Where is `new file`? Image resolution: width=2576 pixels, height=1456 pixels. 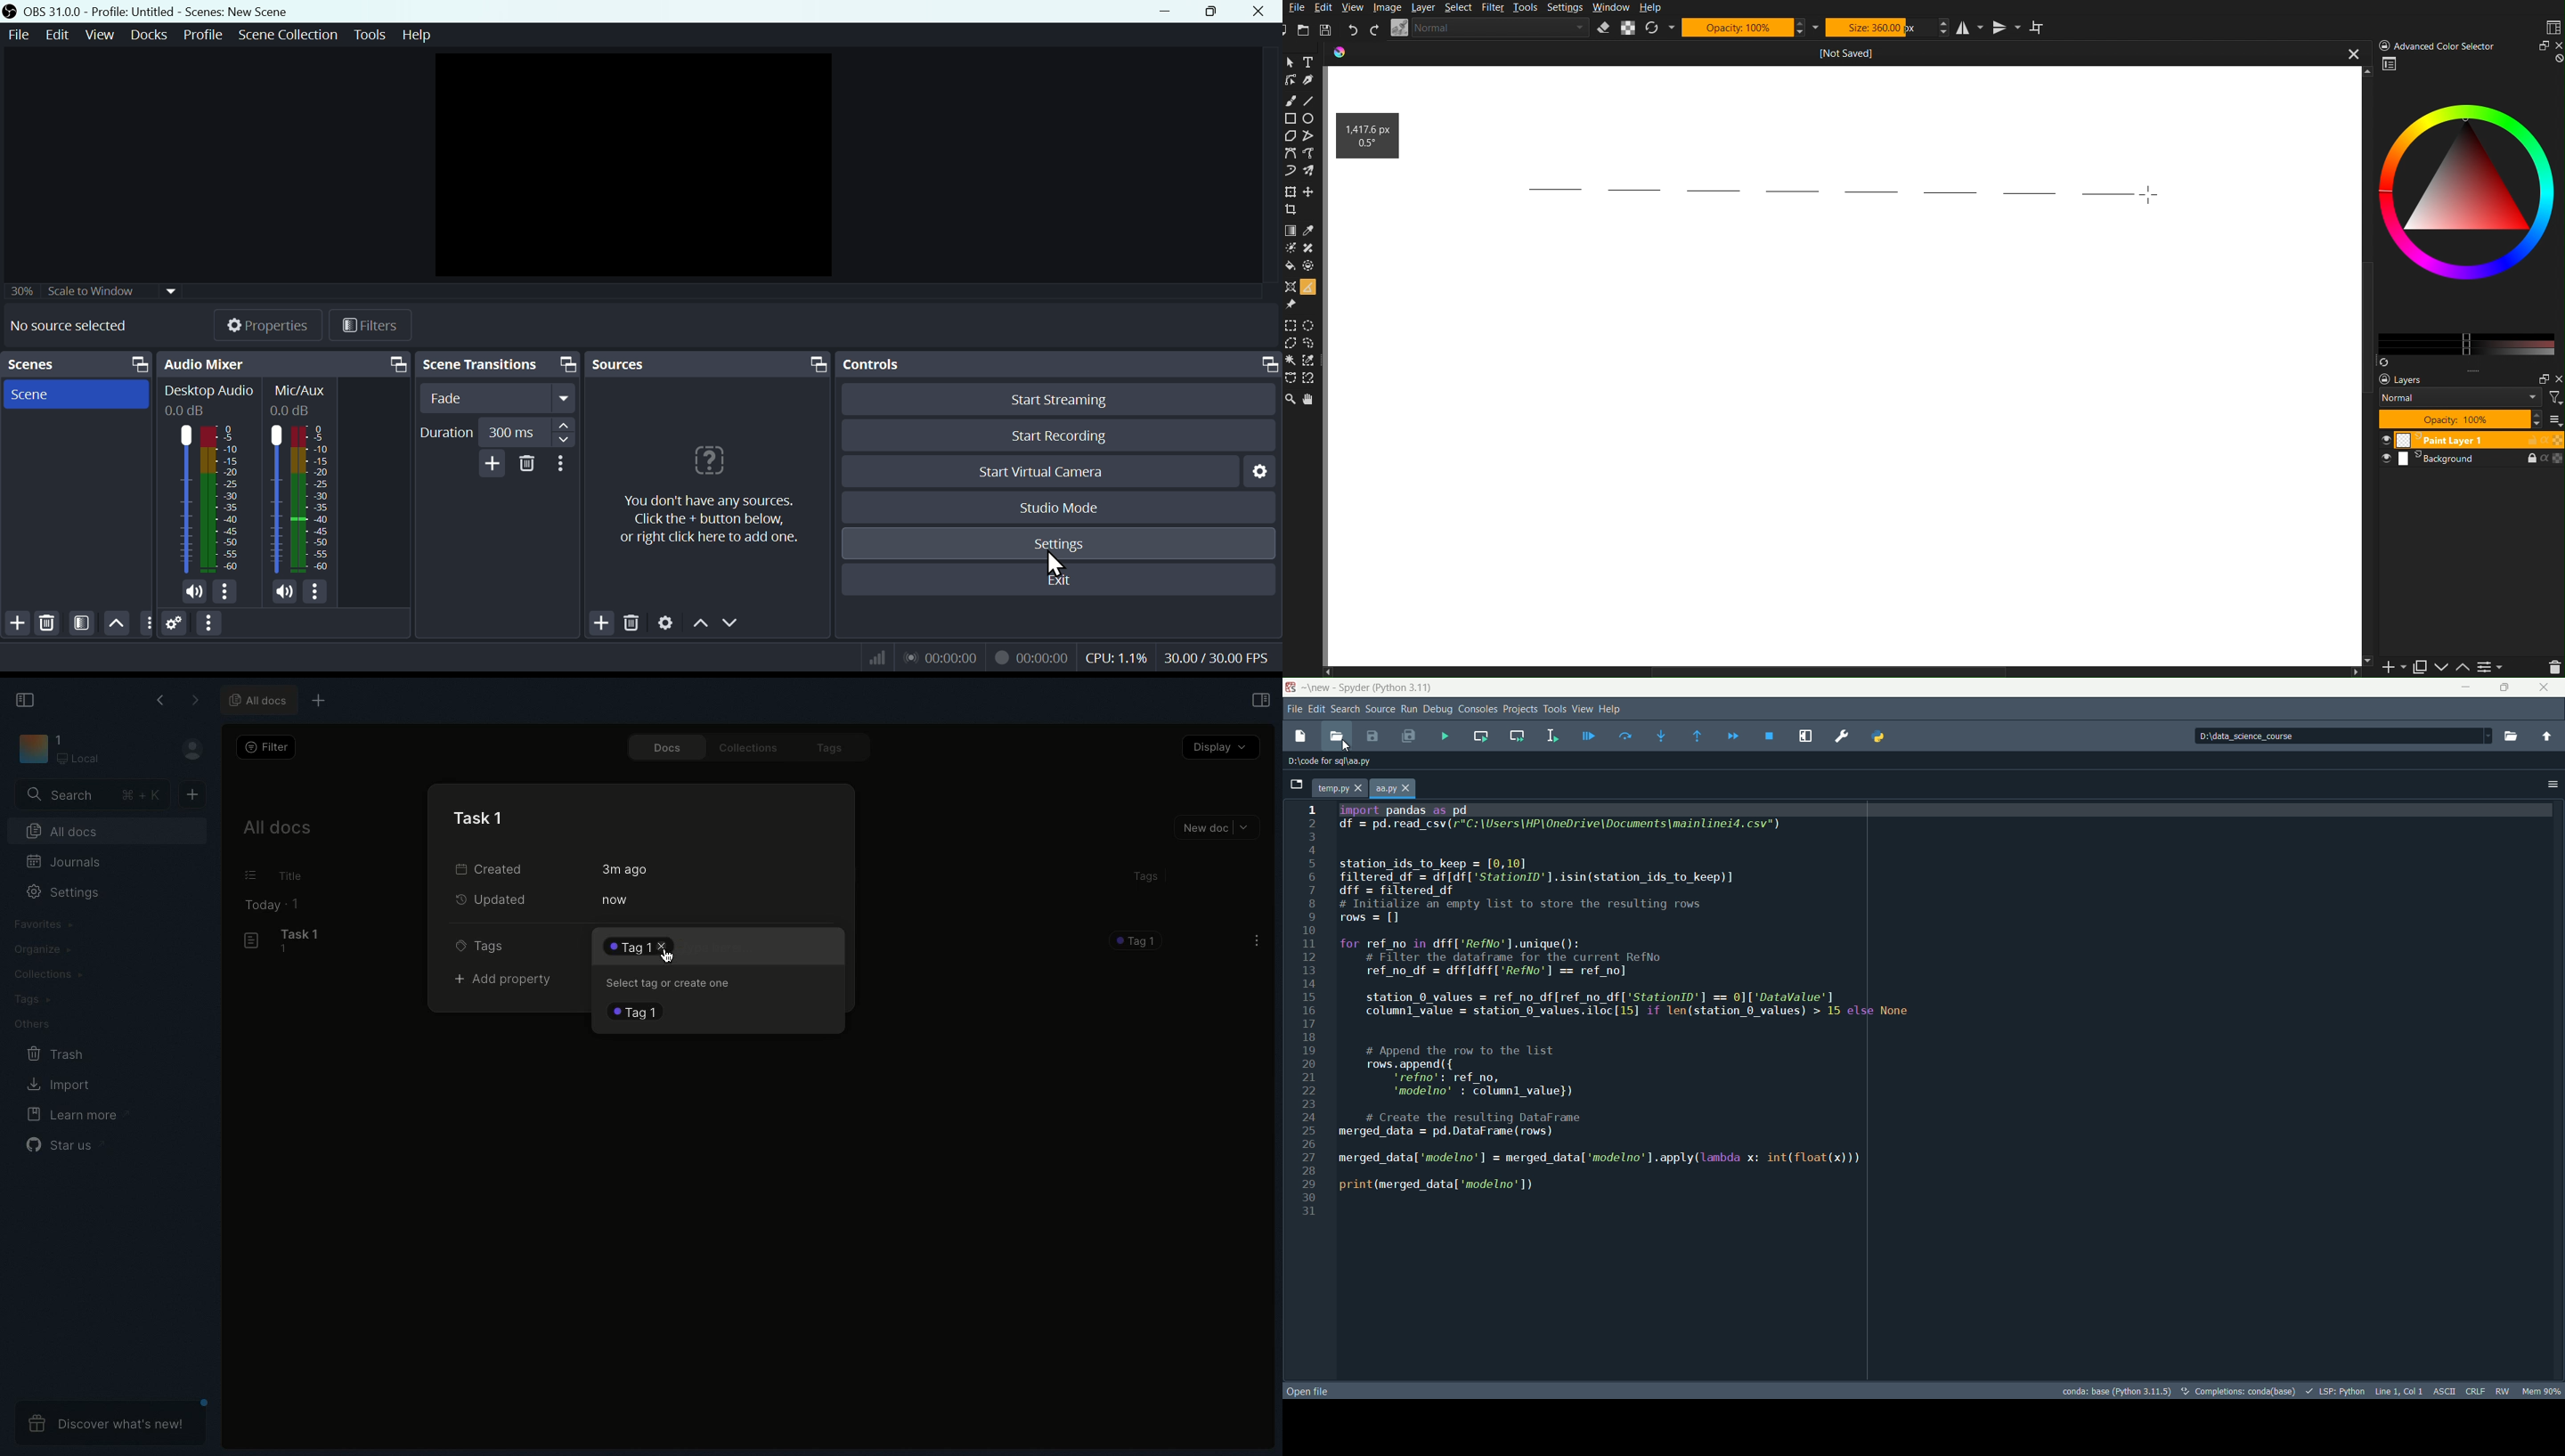
new file is located at coordinates (1300, 736).